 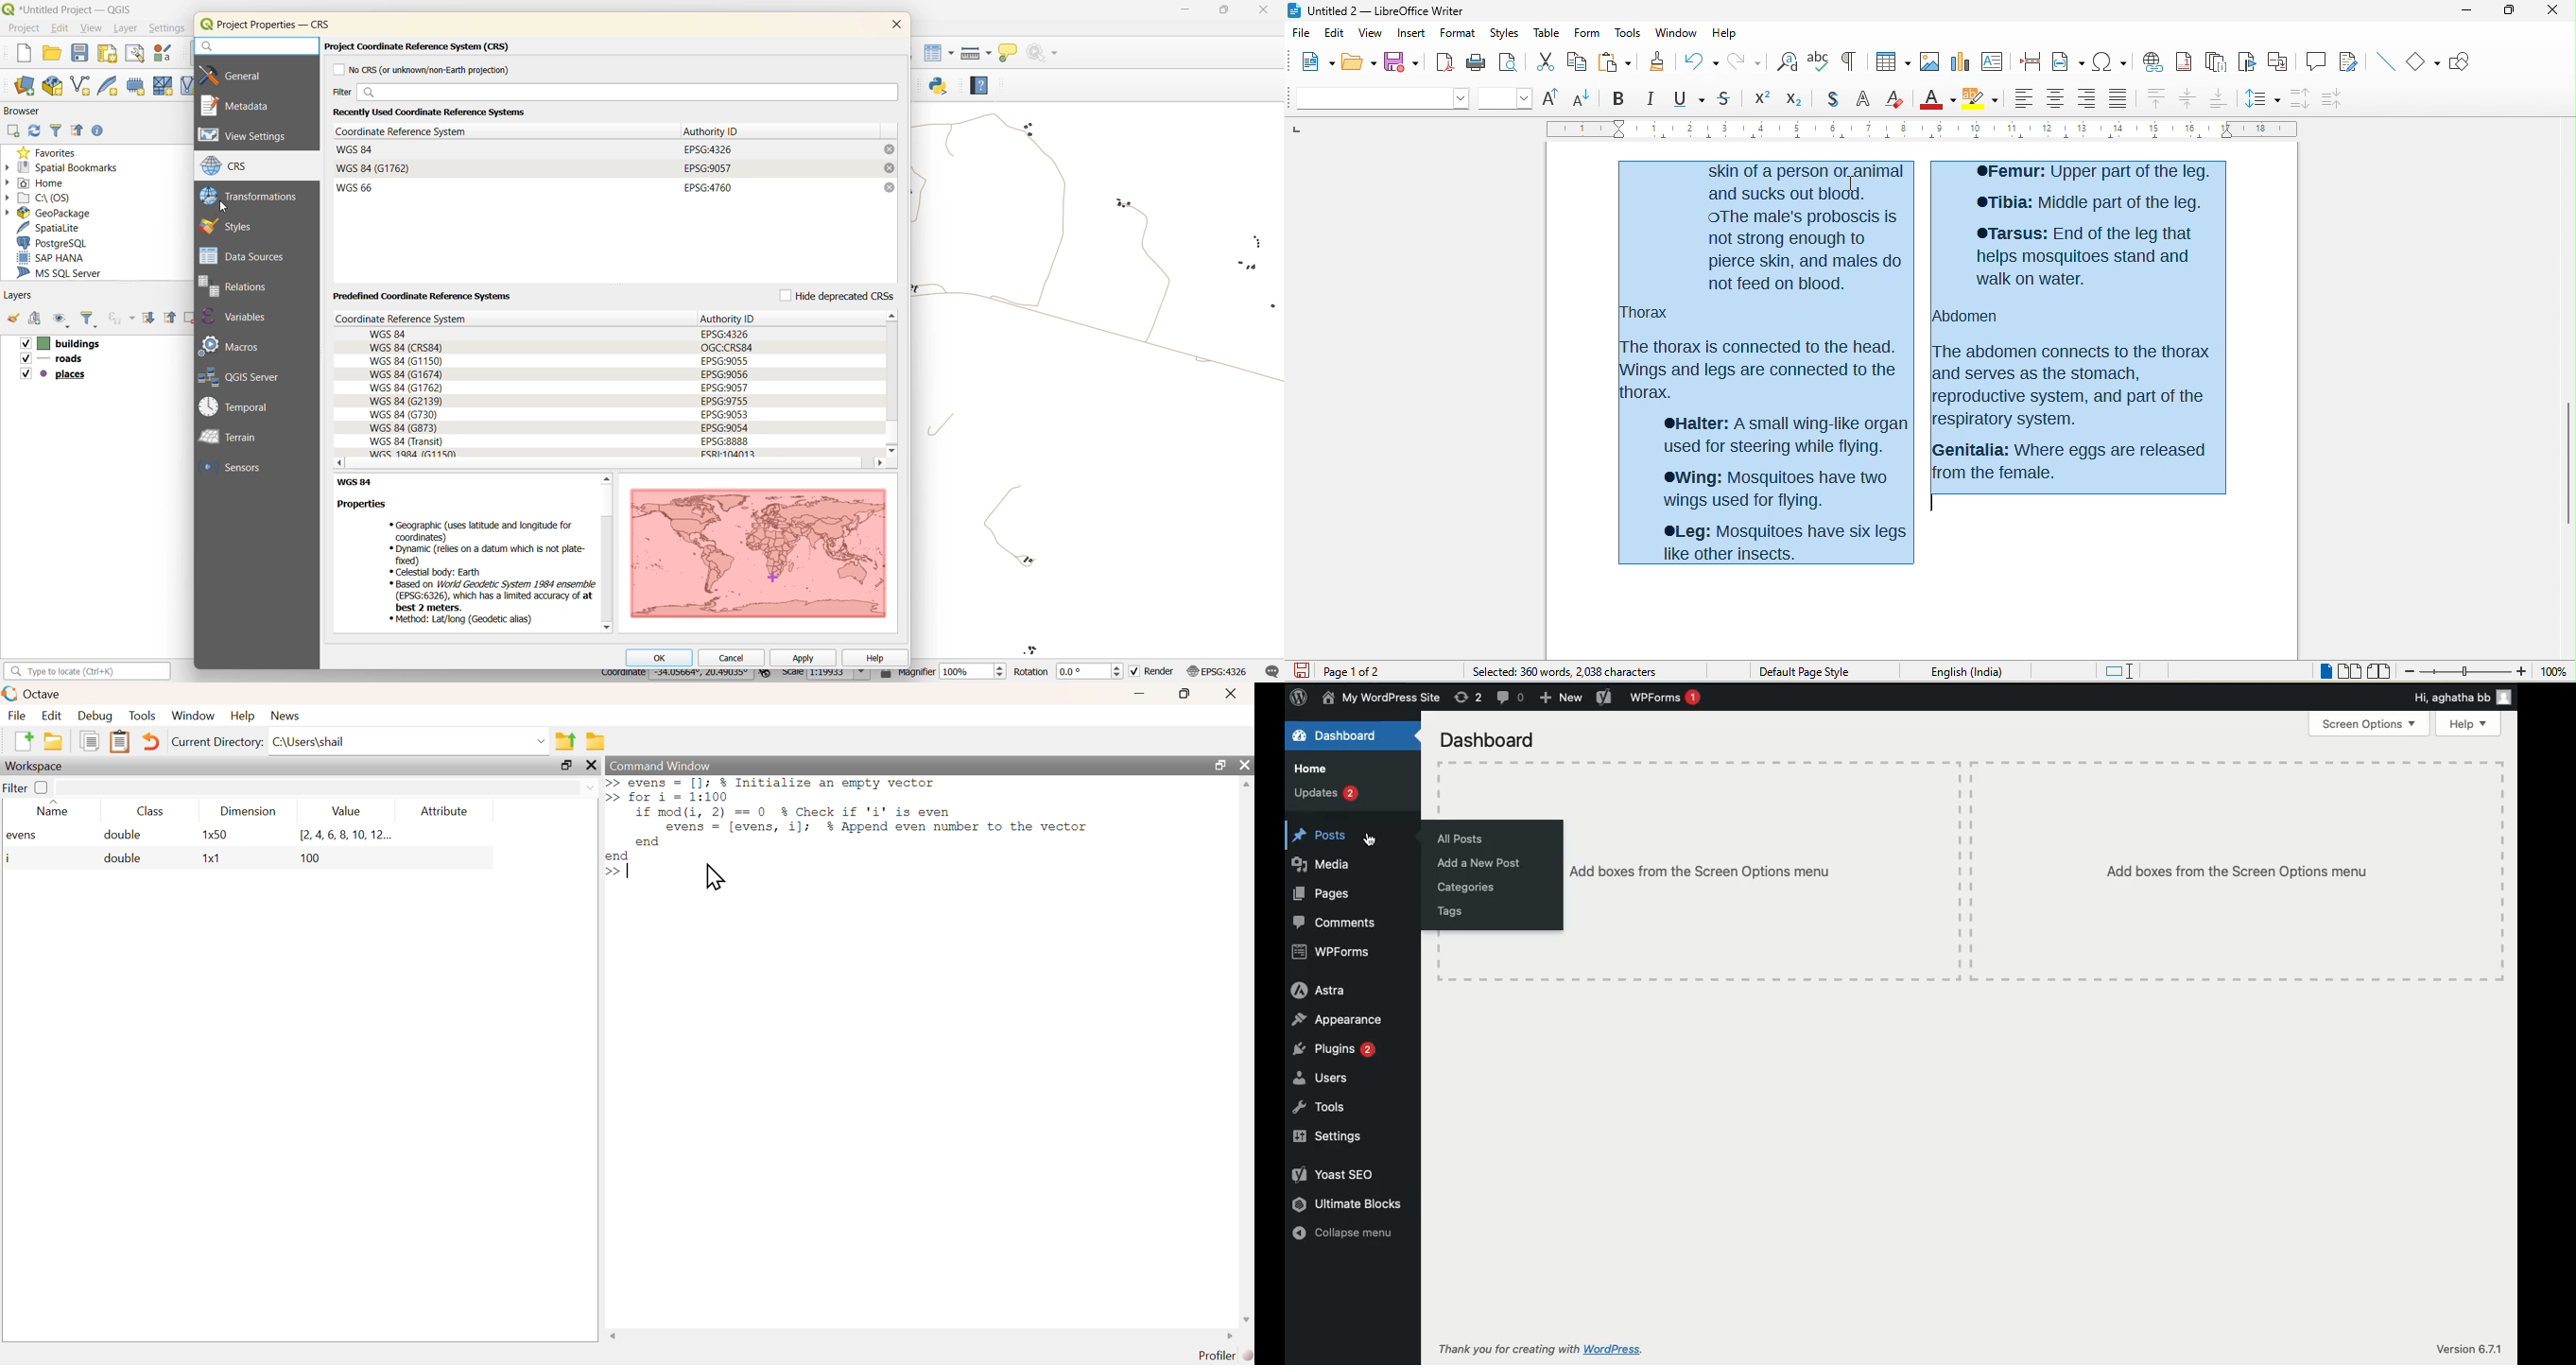 What do you see at coordinates (827, 675) in the screenshot?
I see `scale` at bounding box center [827, 675].